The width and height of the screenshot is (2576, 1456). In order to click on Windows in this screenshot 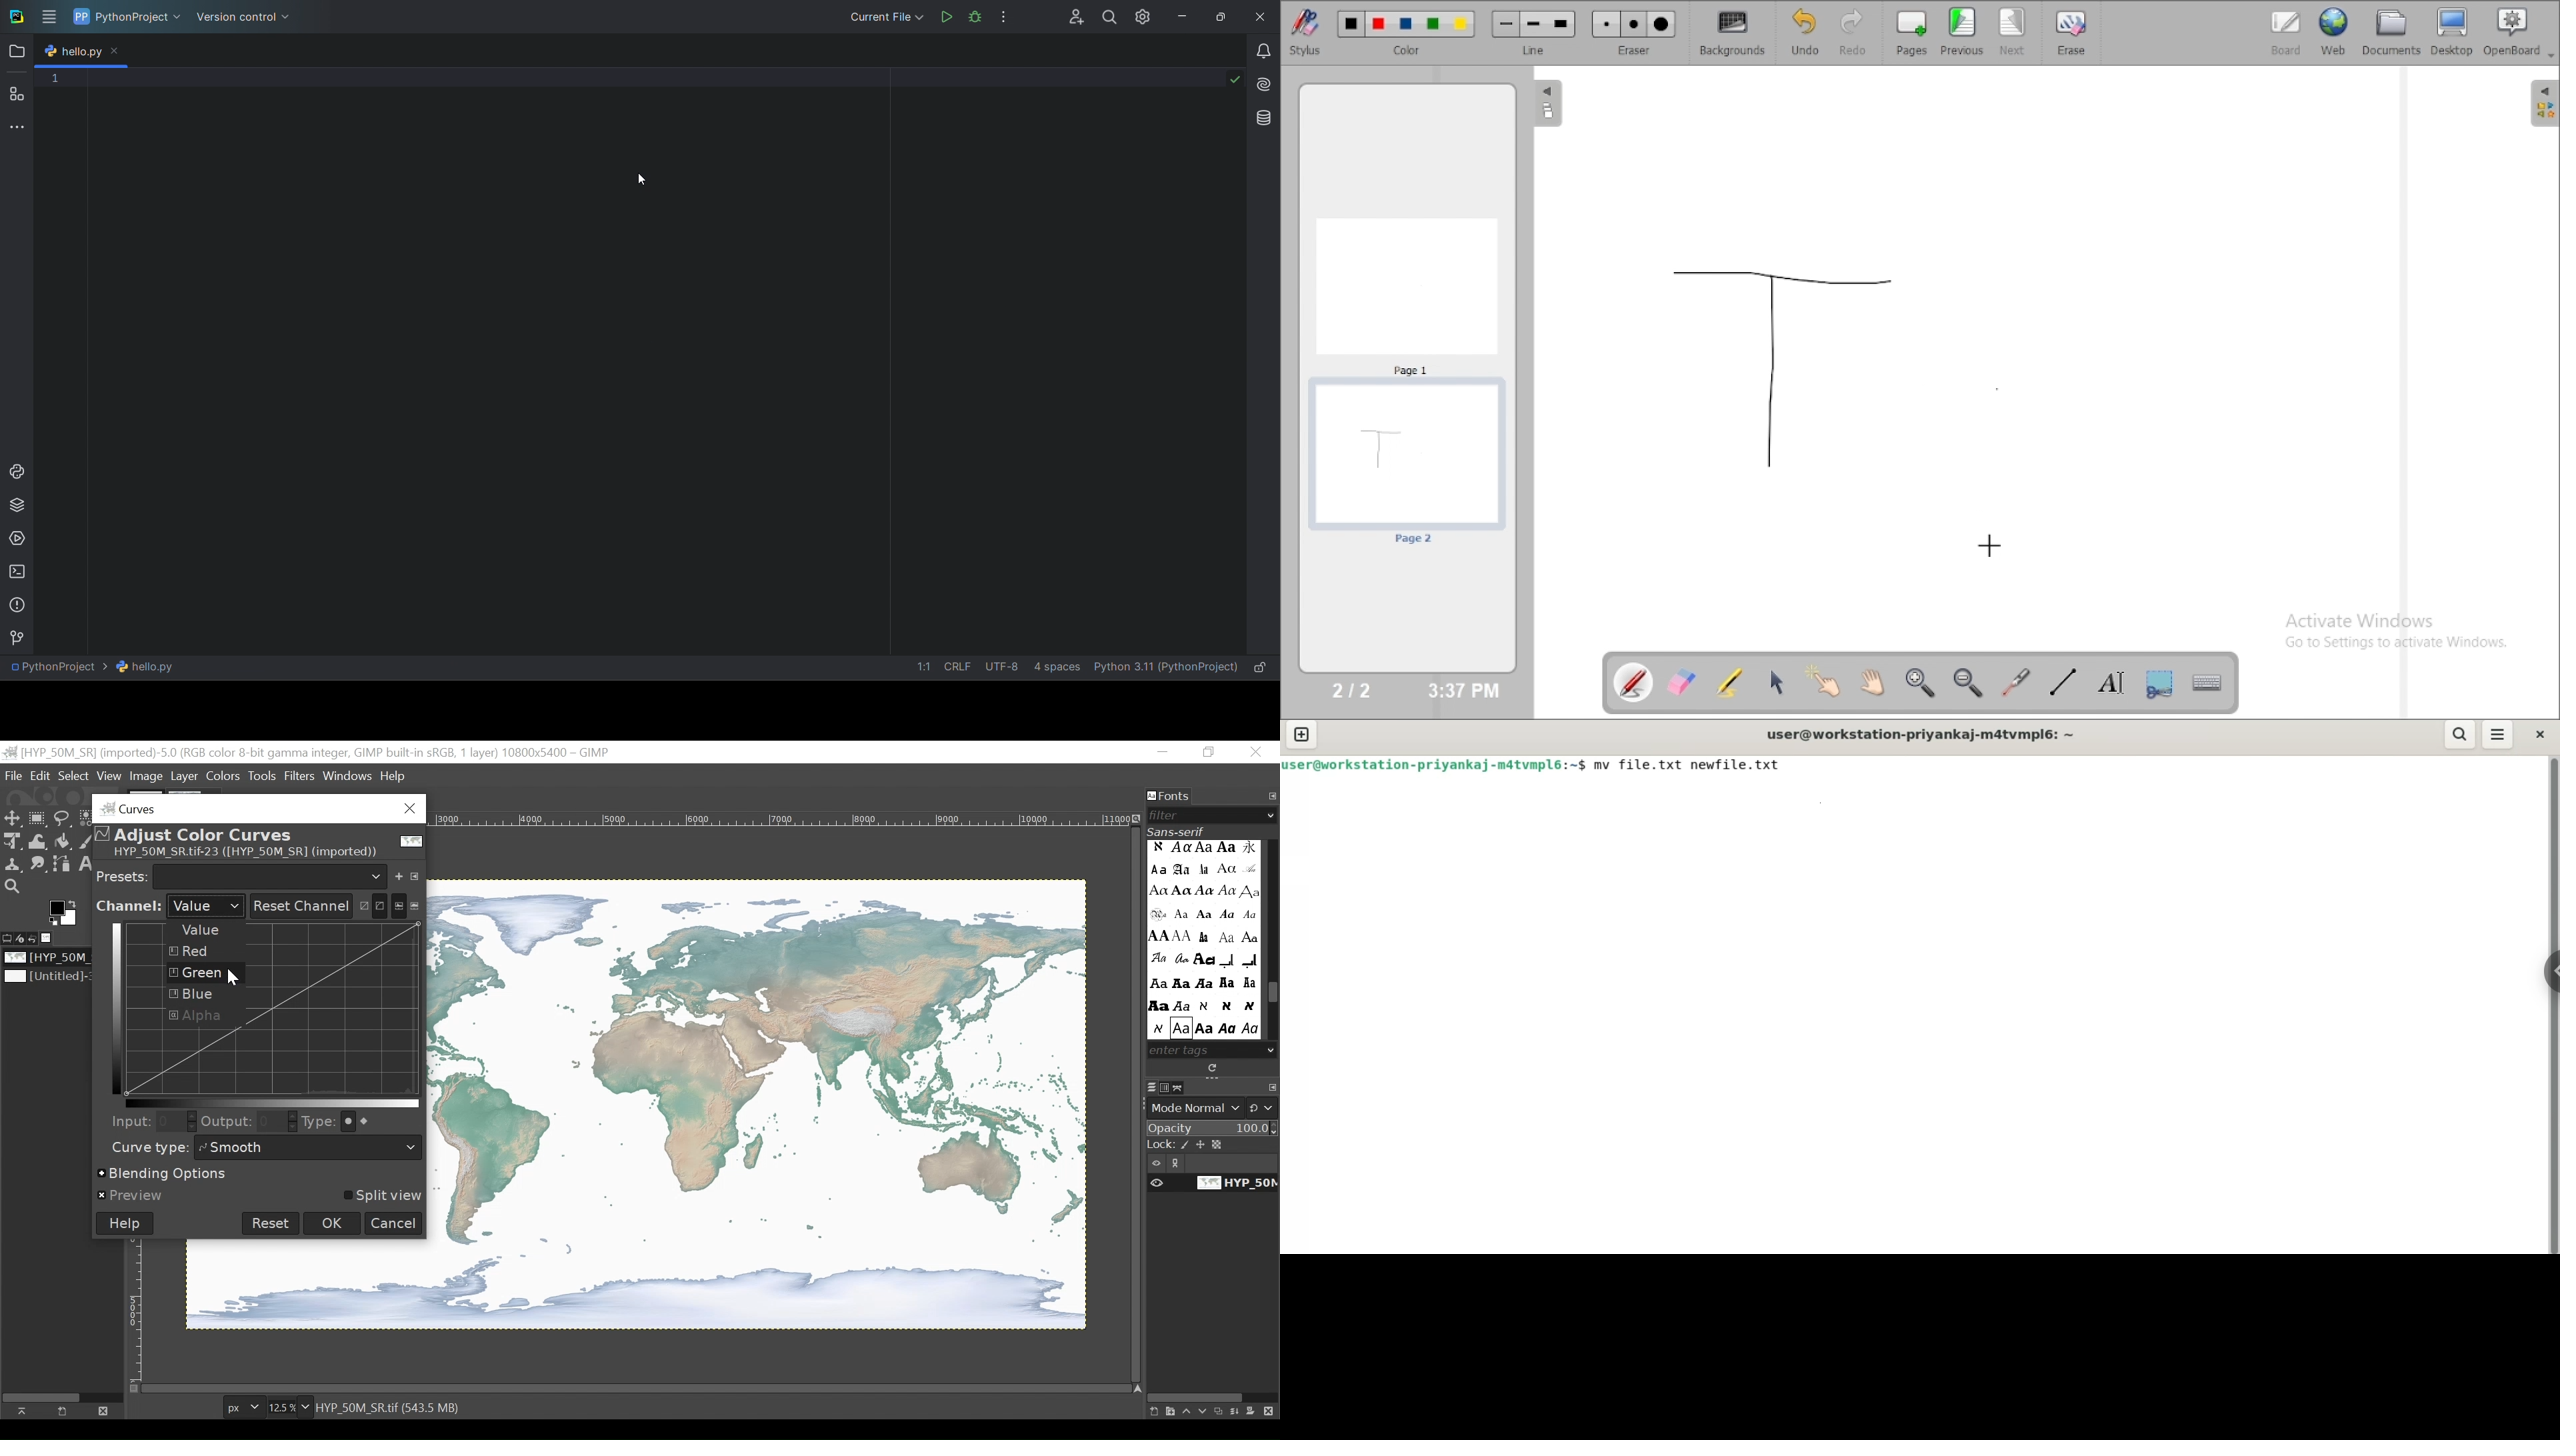, I will do `click(349, 773)`.